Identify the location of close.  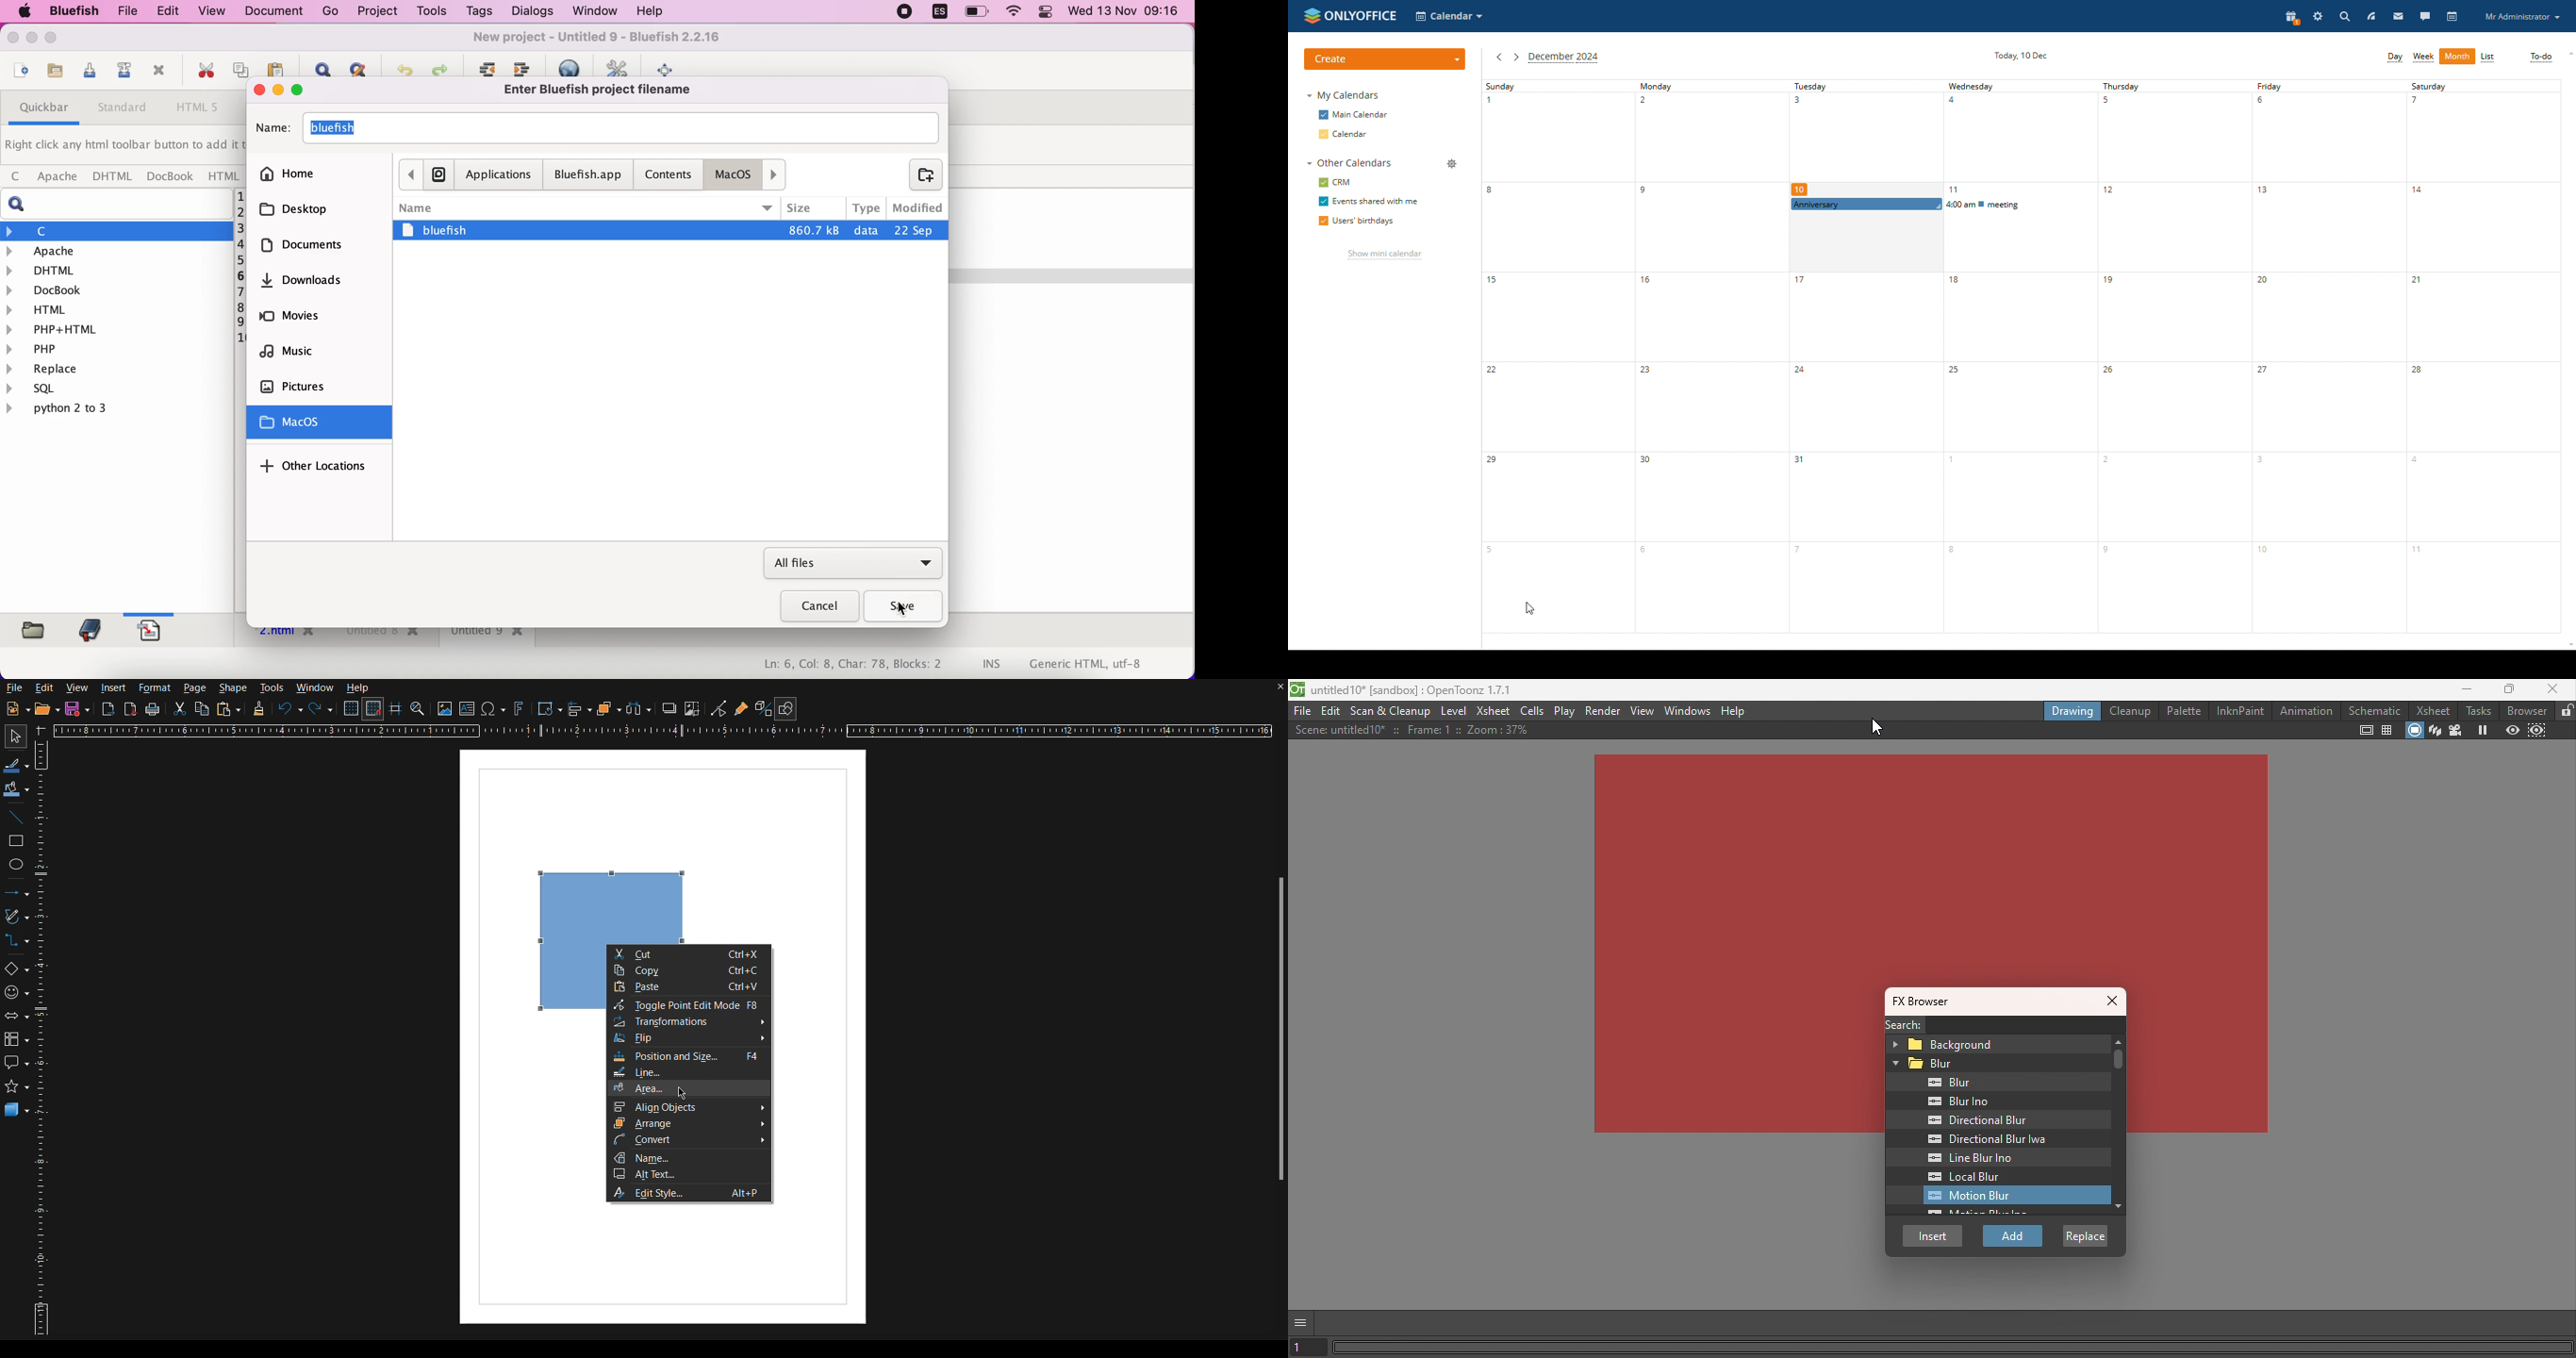
(258, 89).